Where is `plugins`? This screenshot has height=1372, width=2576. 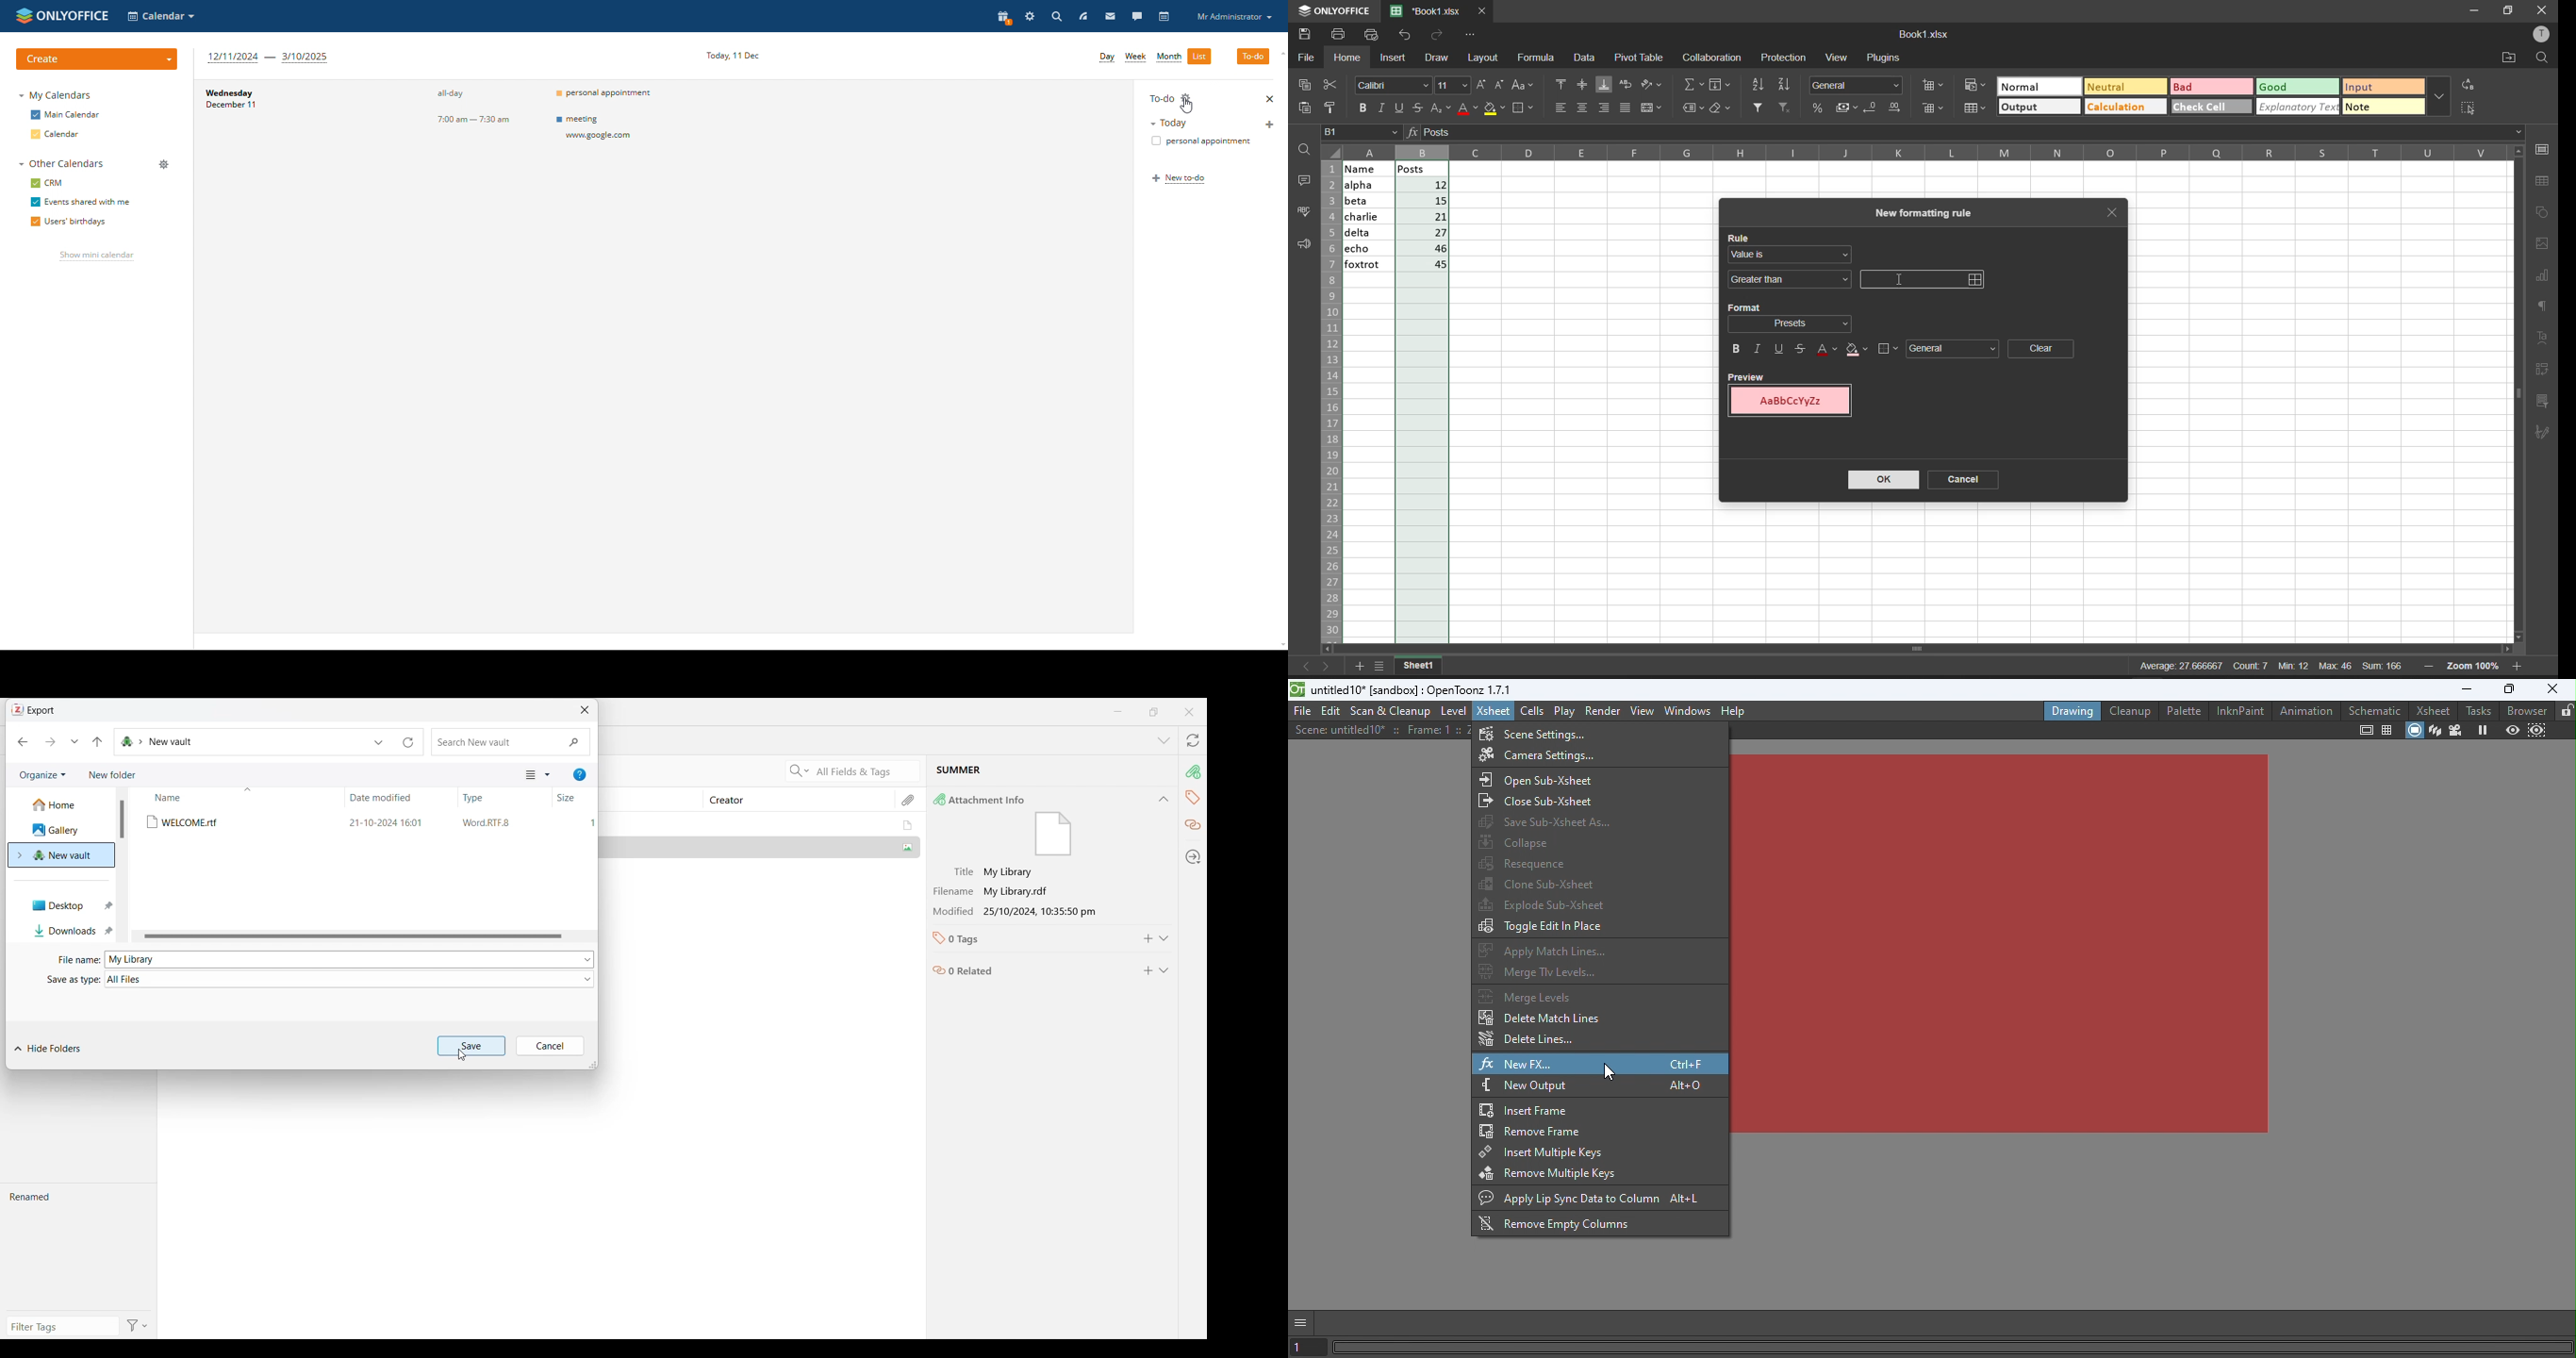
plugins is located at coordinates (1885, 58).